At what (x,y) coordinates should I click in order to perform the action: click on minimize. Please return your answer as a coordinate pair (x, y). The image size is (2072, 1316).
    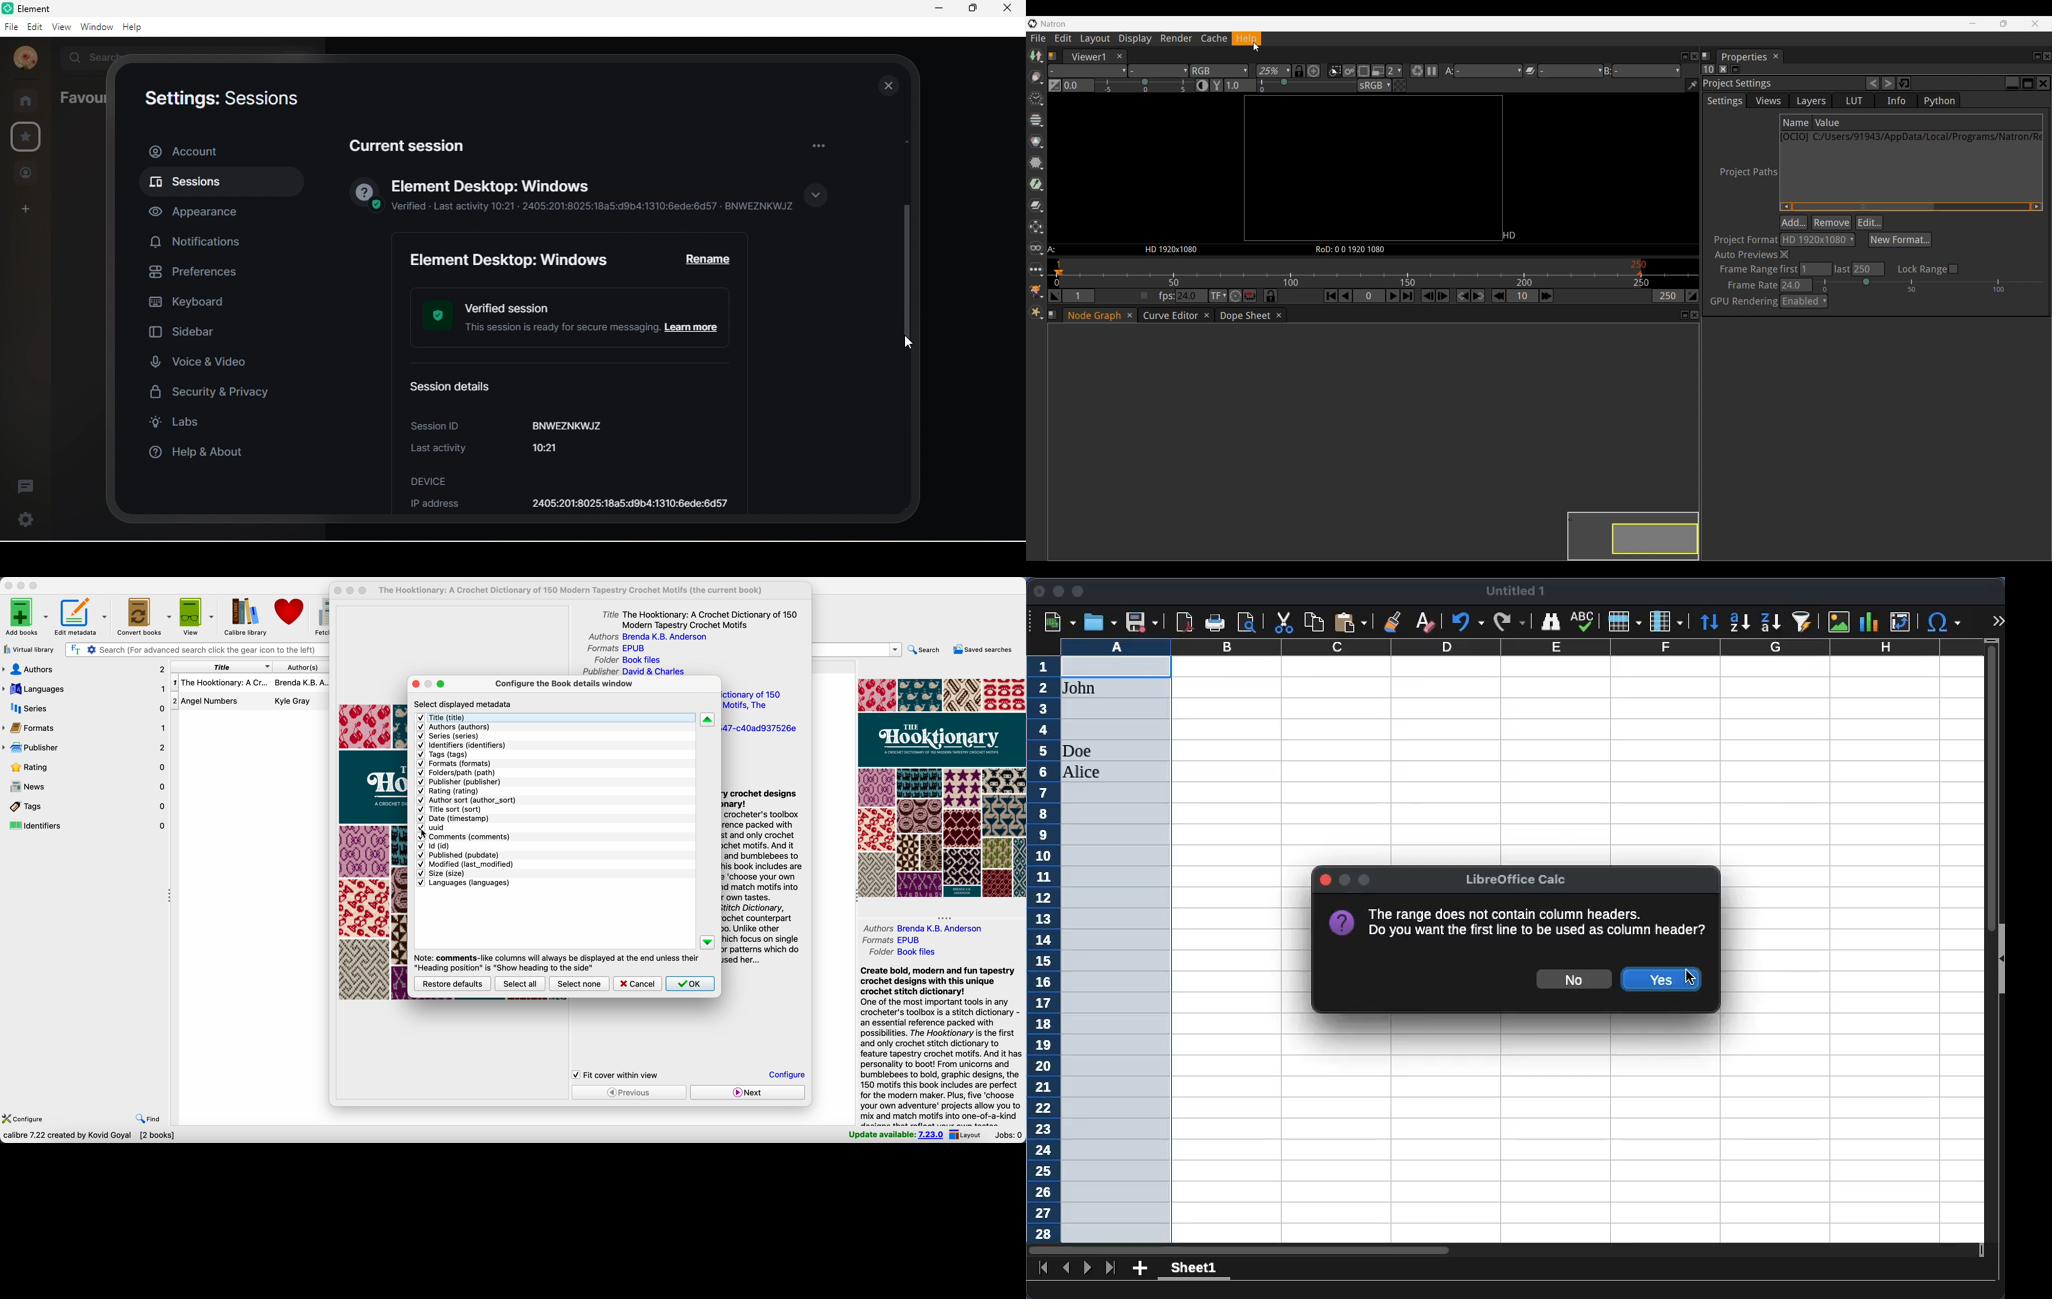
    Looking at the image, I should click on (939, 8).